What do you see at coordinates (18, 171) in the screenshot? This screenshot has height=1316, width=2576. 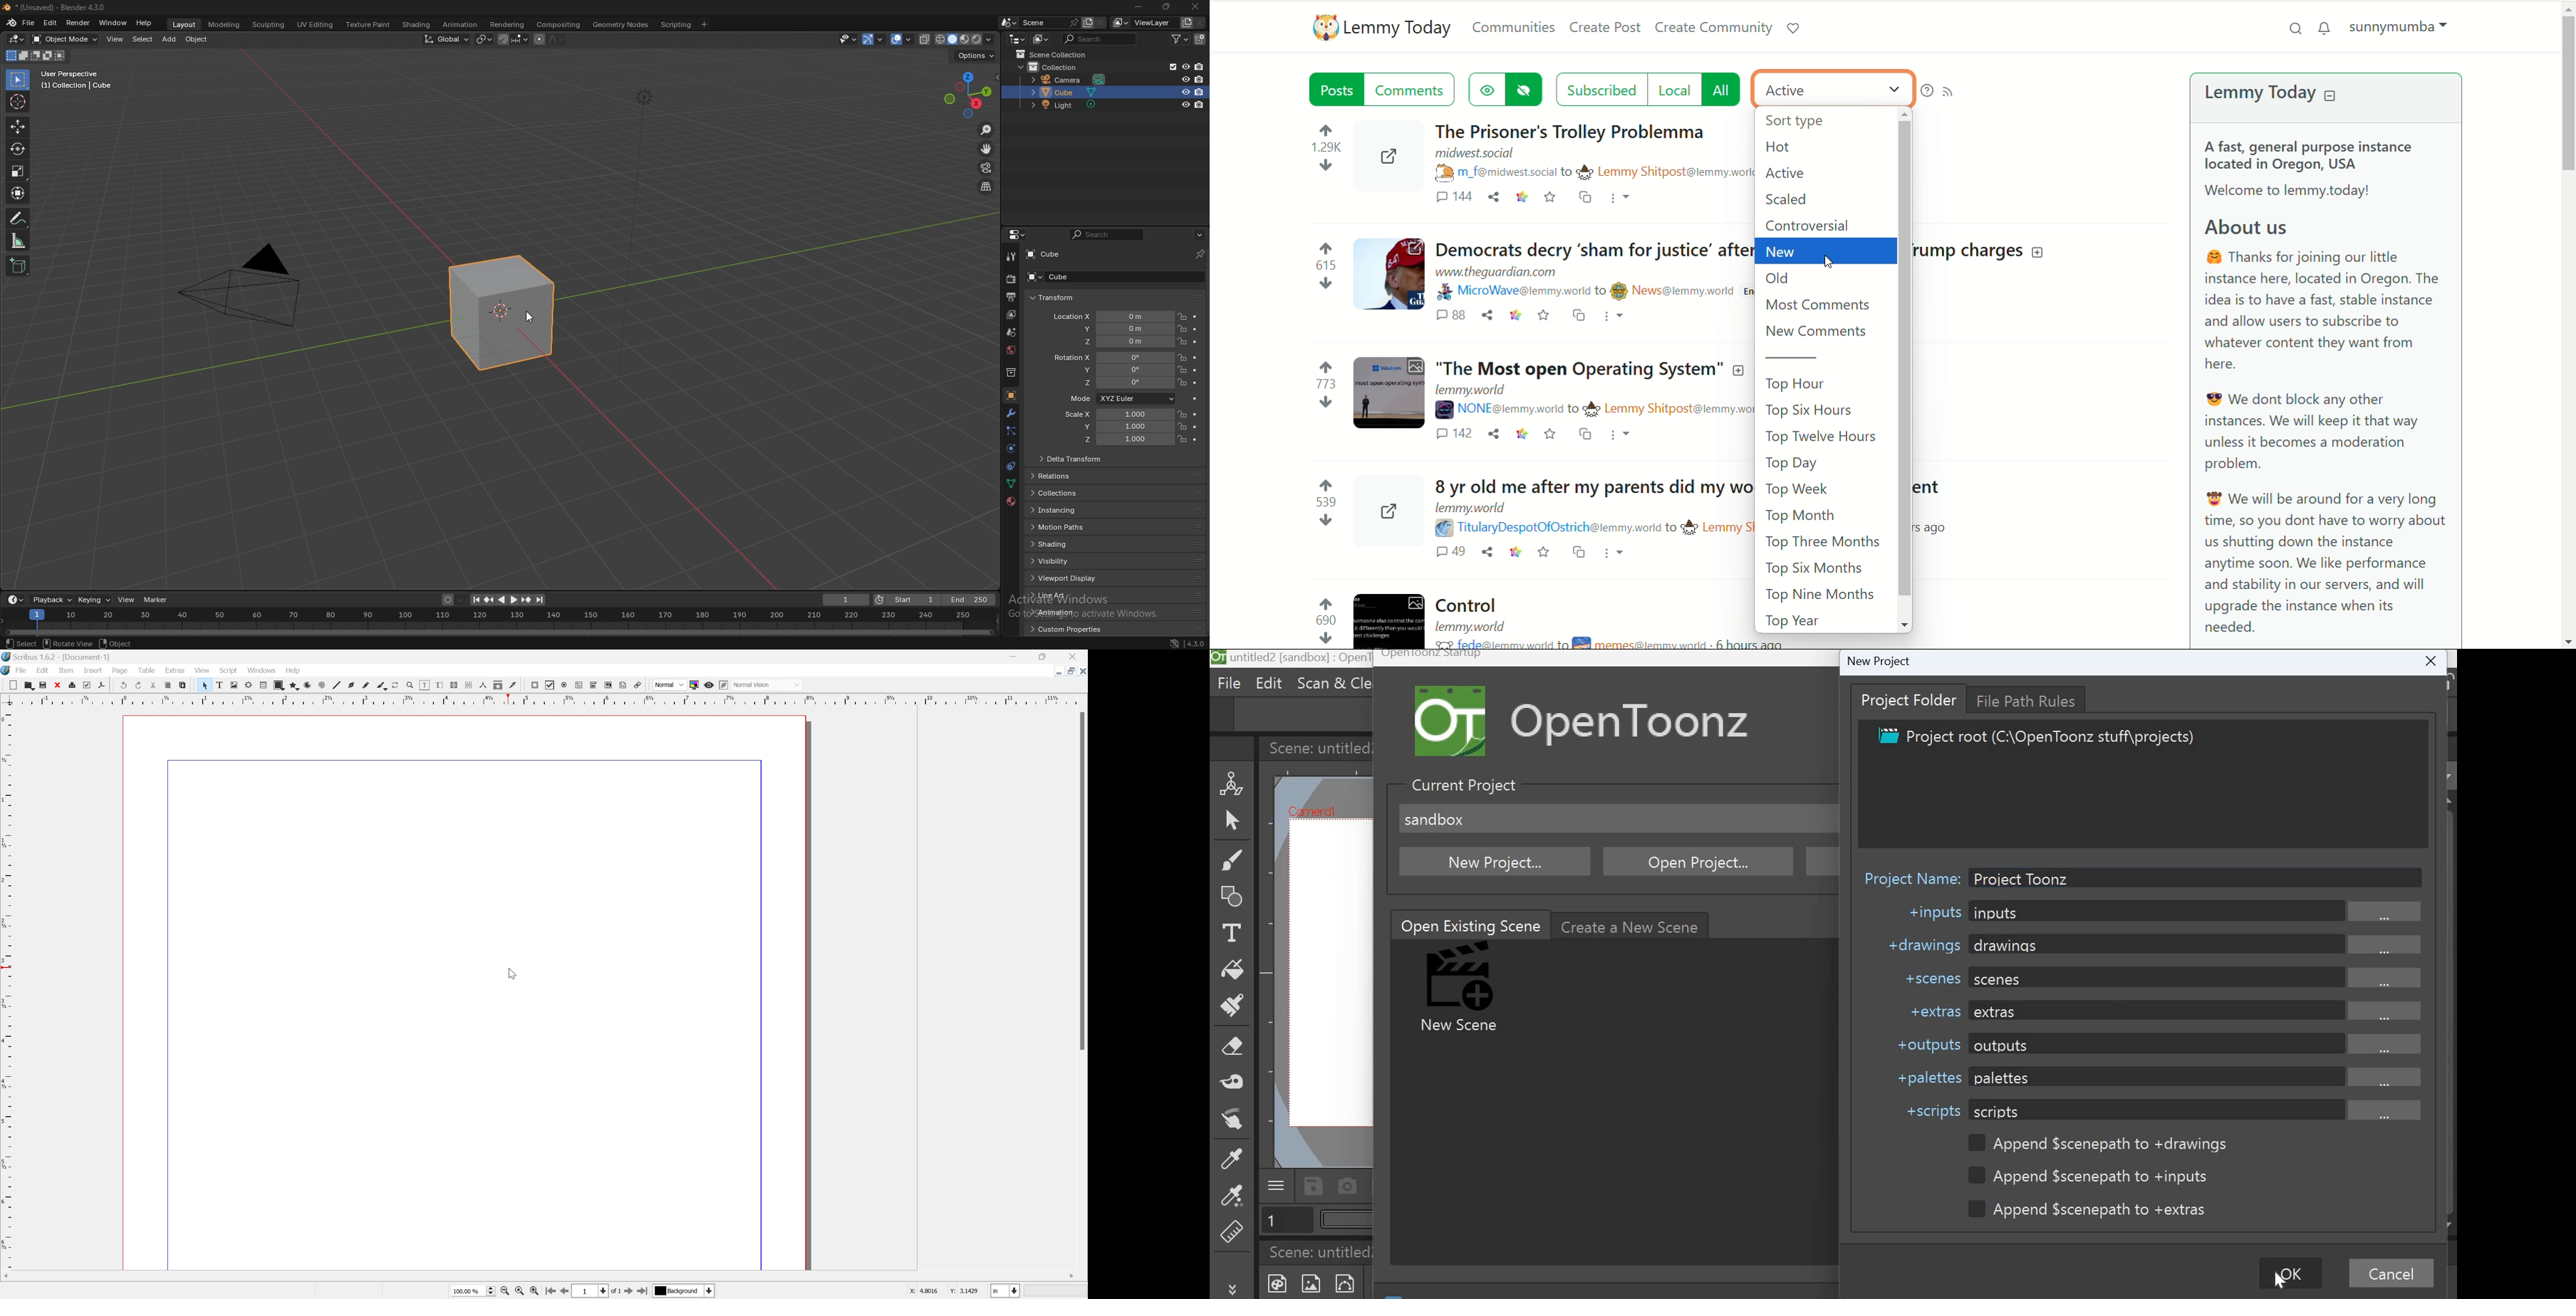 I see `scale` at bounding box center [18, 171].